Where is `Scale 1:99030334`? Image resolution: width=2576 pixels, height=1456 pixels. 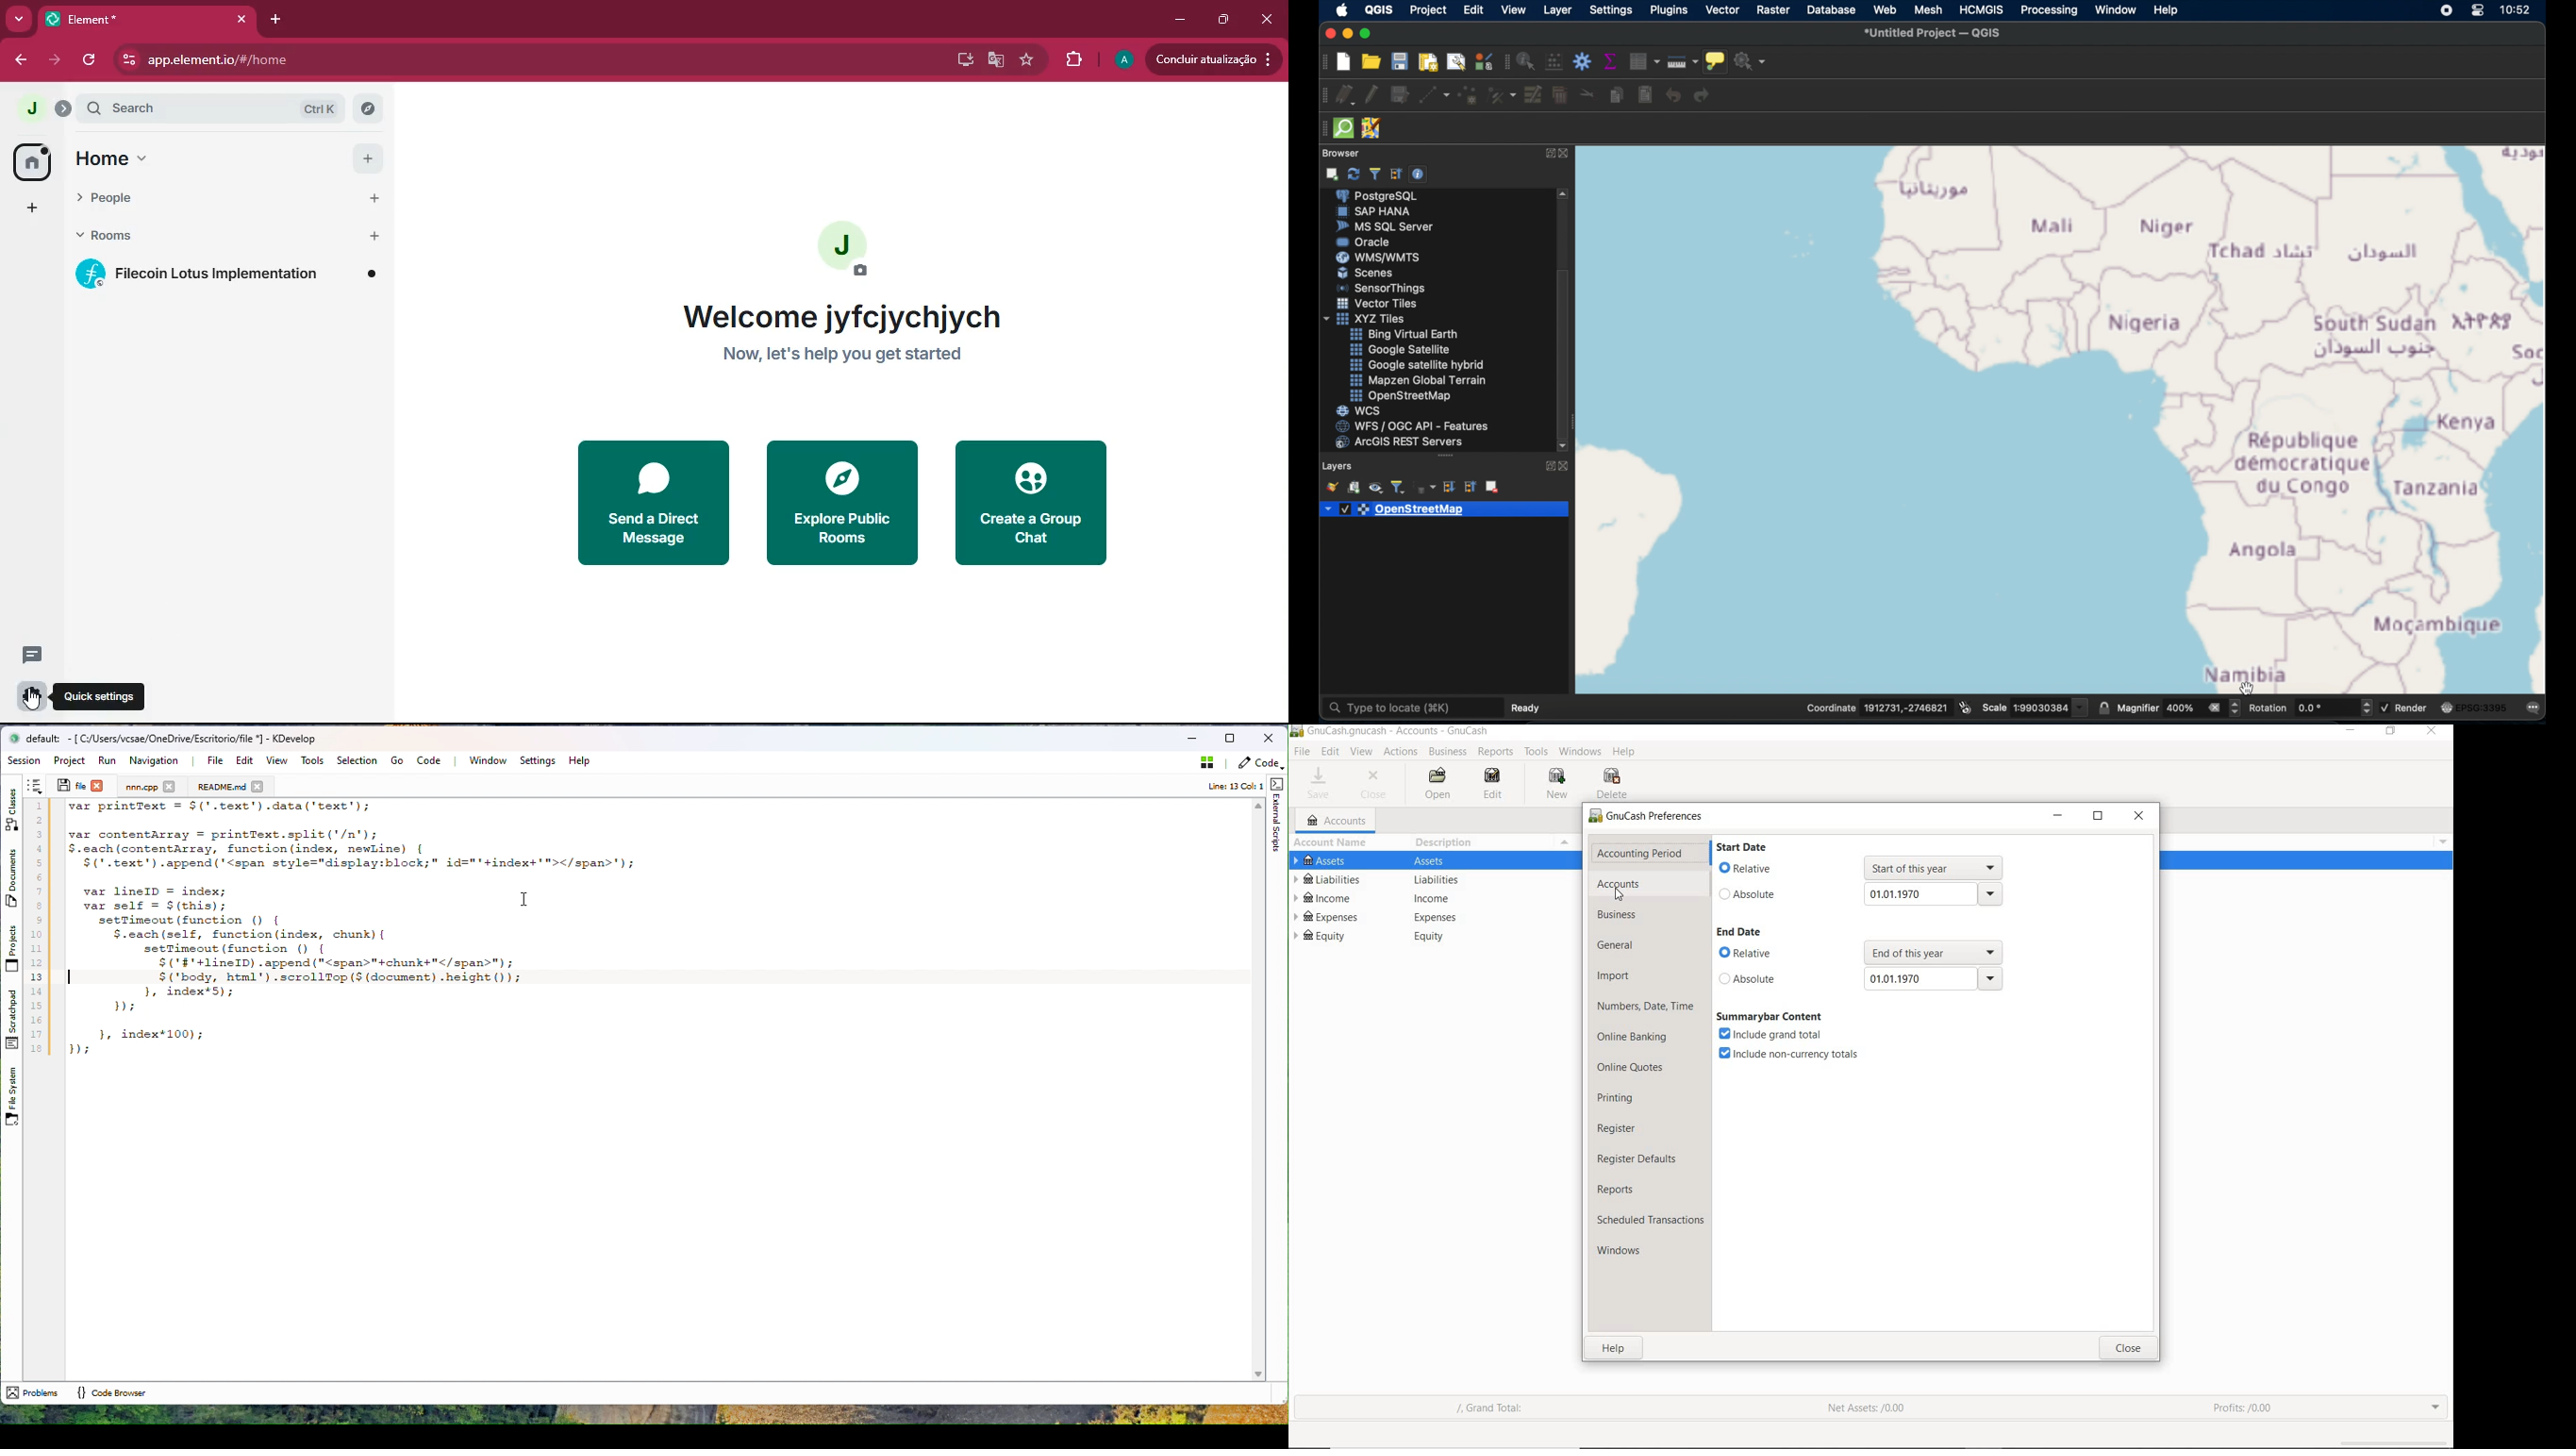
Scale 1:99030334 is located at coordinates (2035, 705).